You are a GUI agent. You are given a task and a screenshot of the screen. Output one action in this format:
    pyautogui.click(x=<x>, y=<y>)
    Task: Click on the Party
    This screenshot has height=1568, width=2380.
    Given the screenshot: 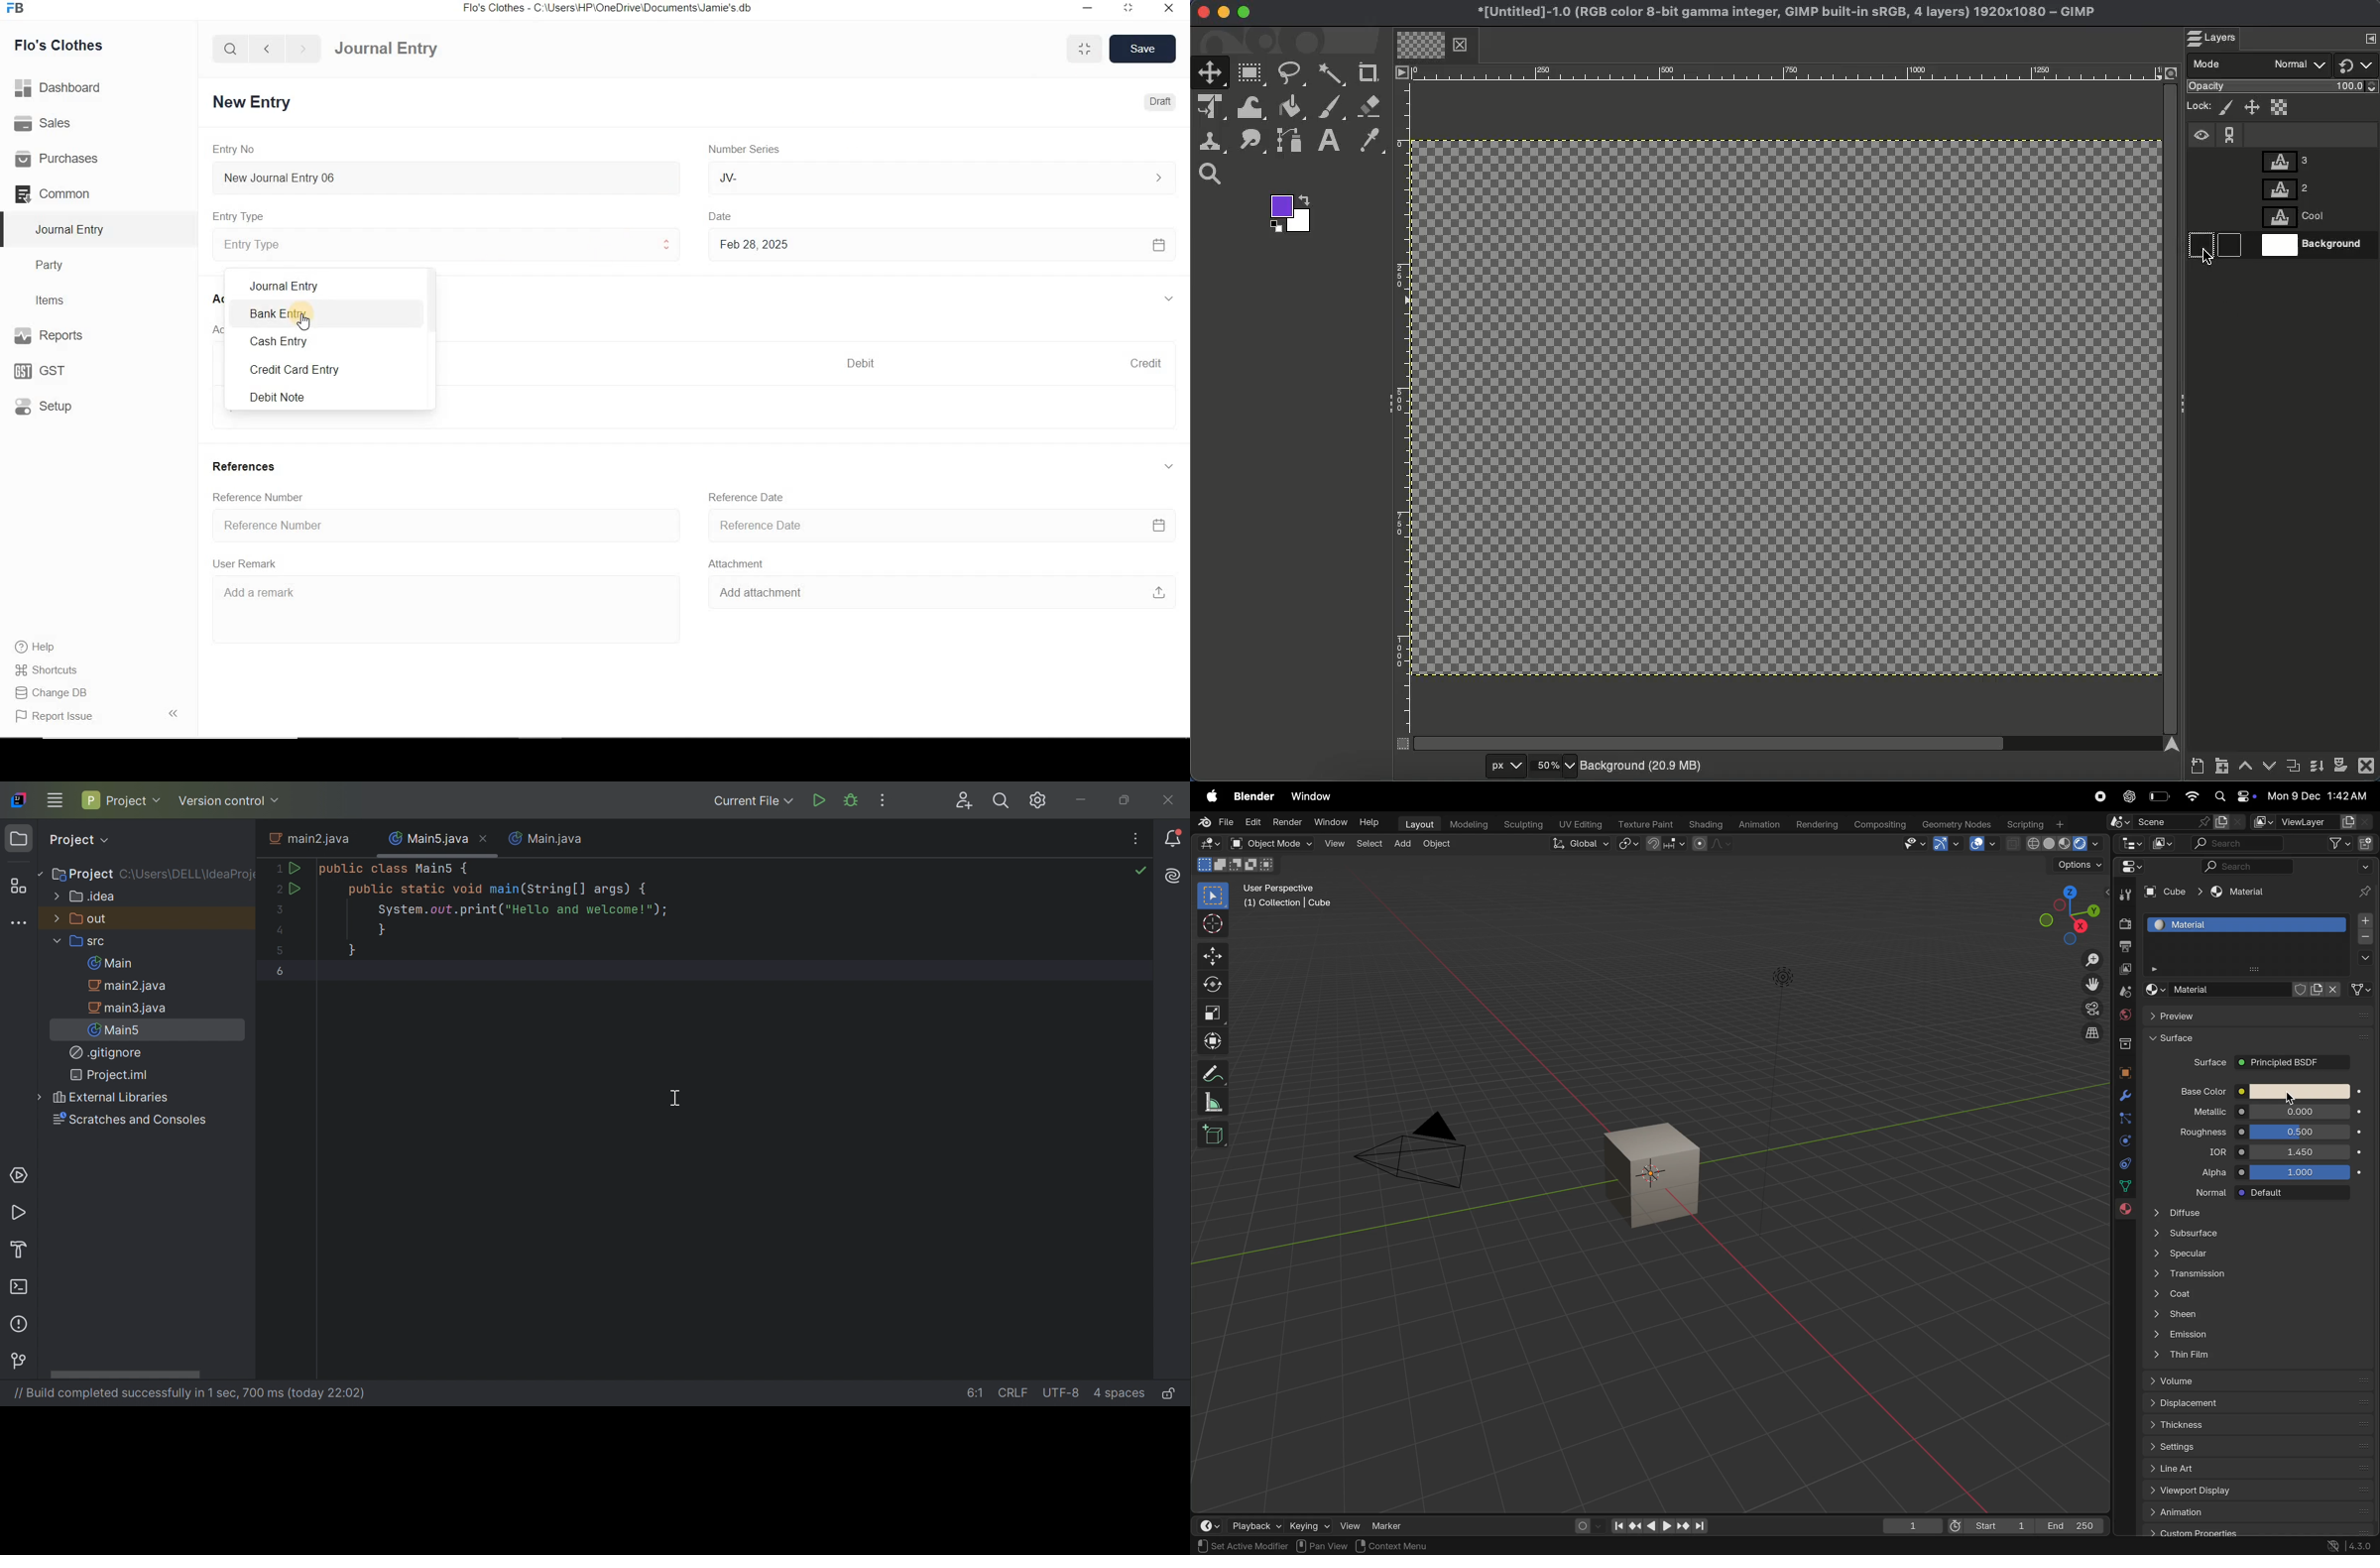 What is the action you would take?
    pyautogui.click(x=60, y=266)
    